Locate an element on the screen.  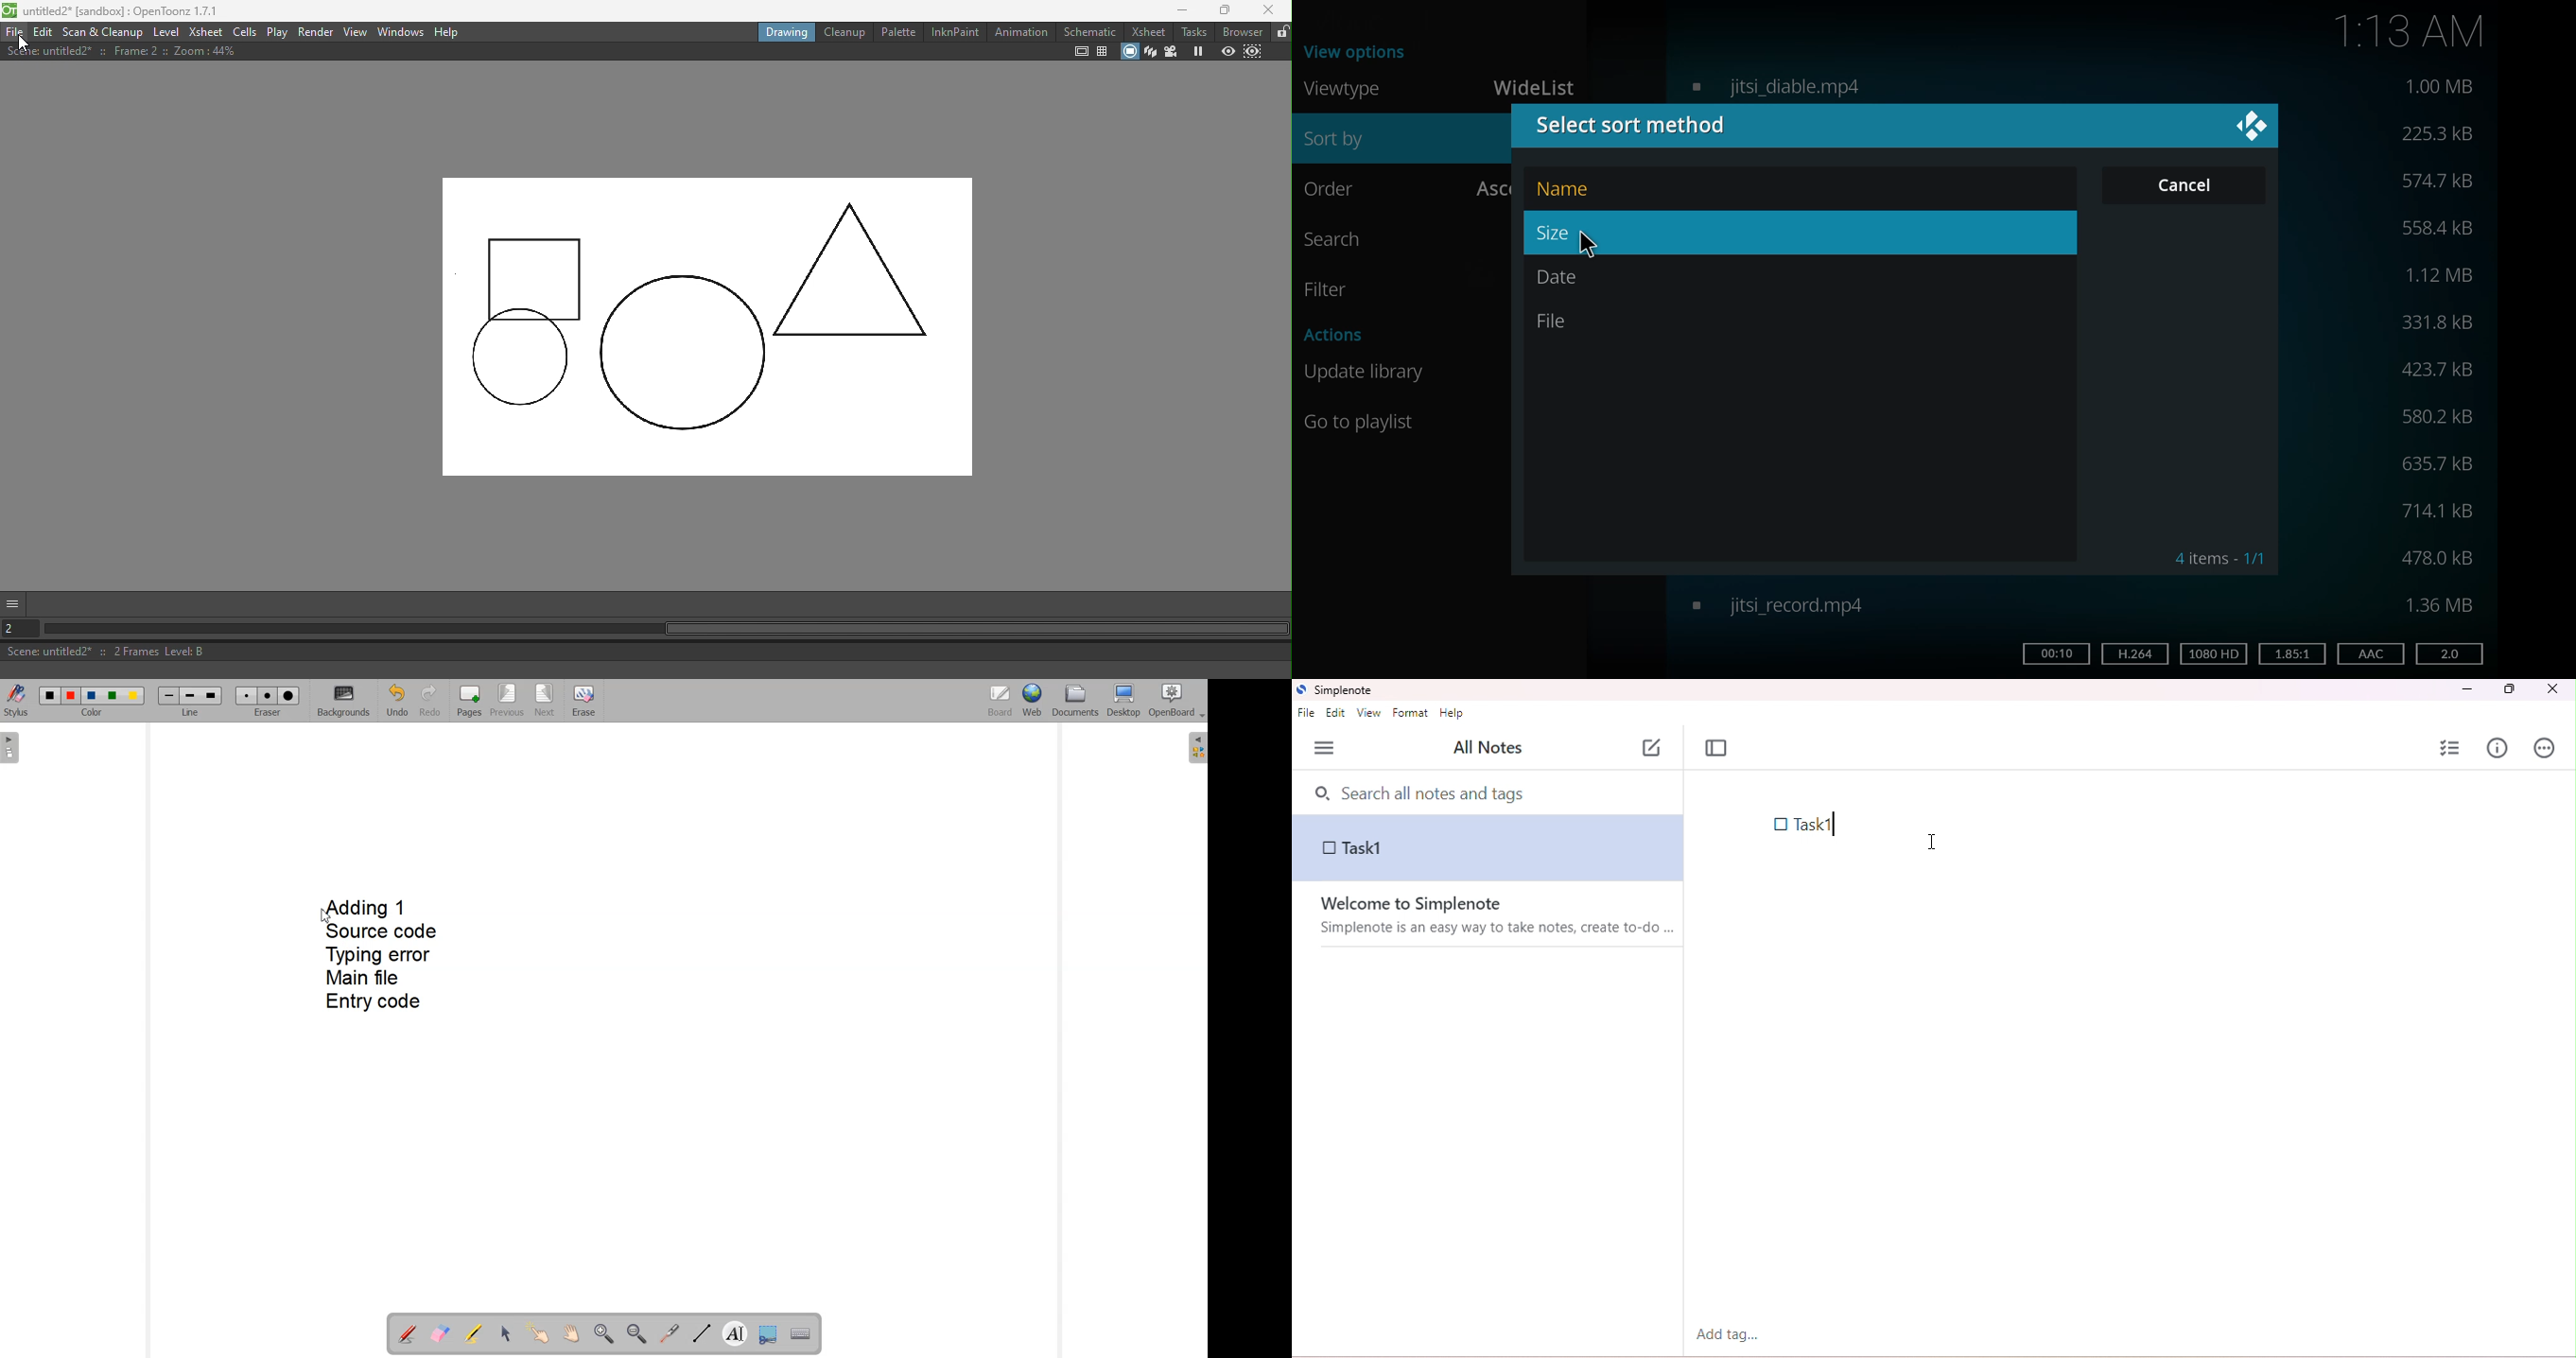
widelist is located at coordinates (1535, 86).